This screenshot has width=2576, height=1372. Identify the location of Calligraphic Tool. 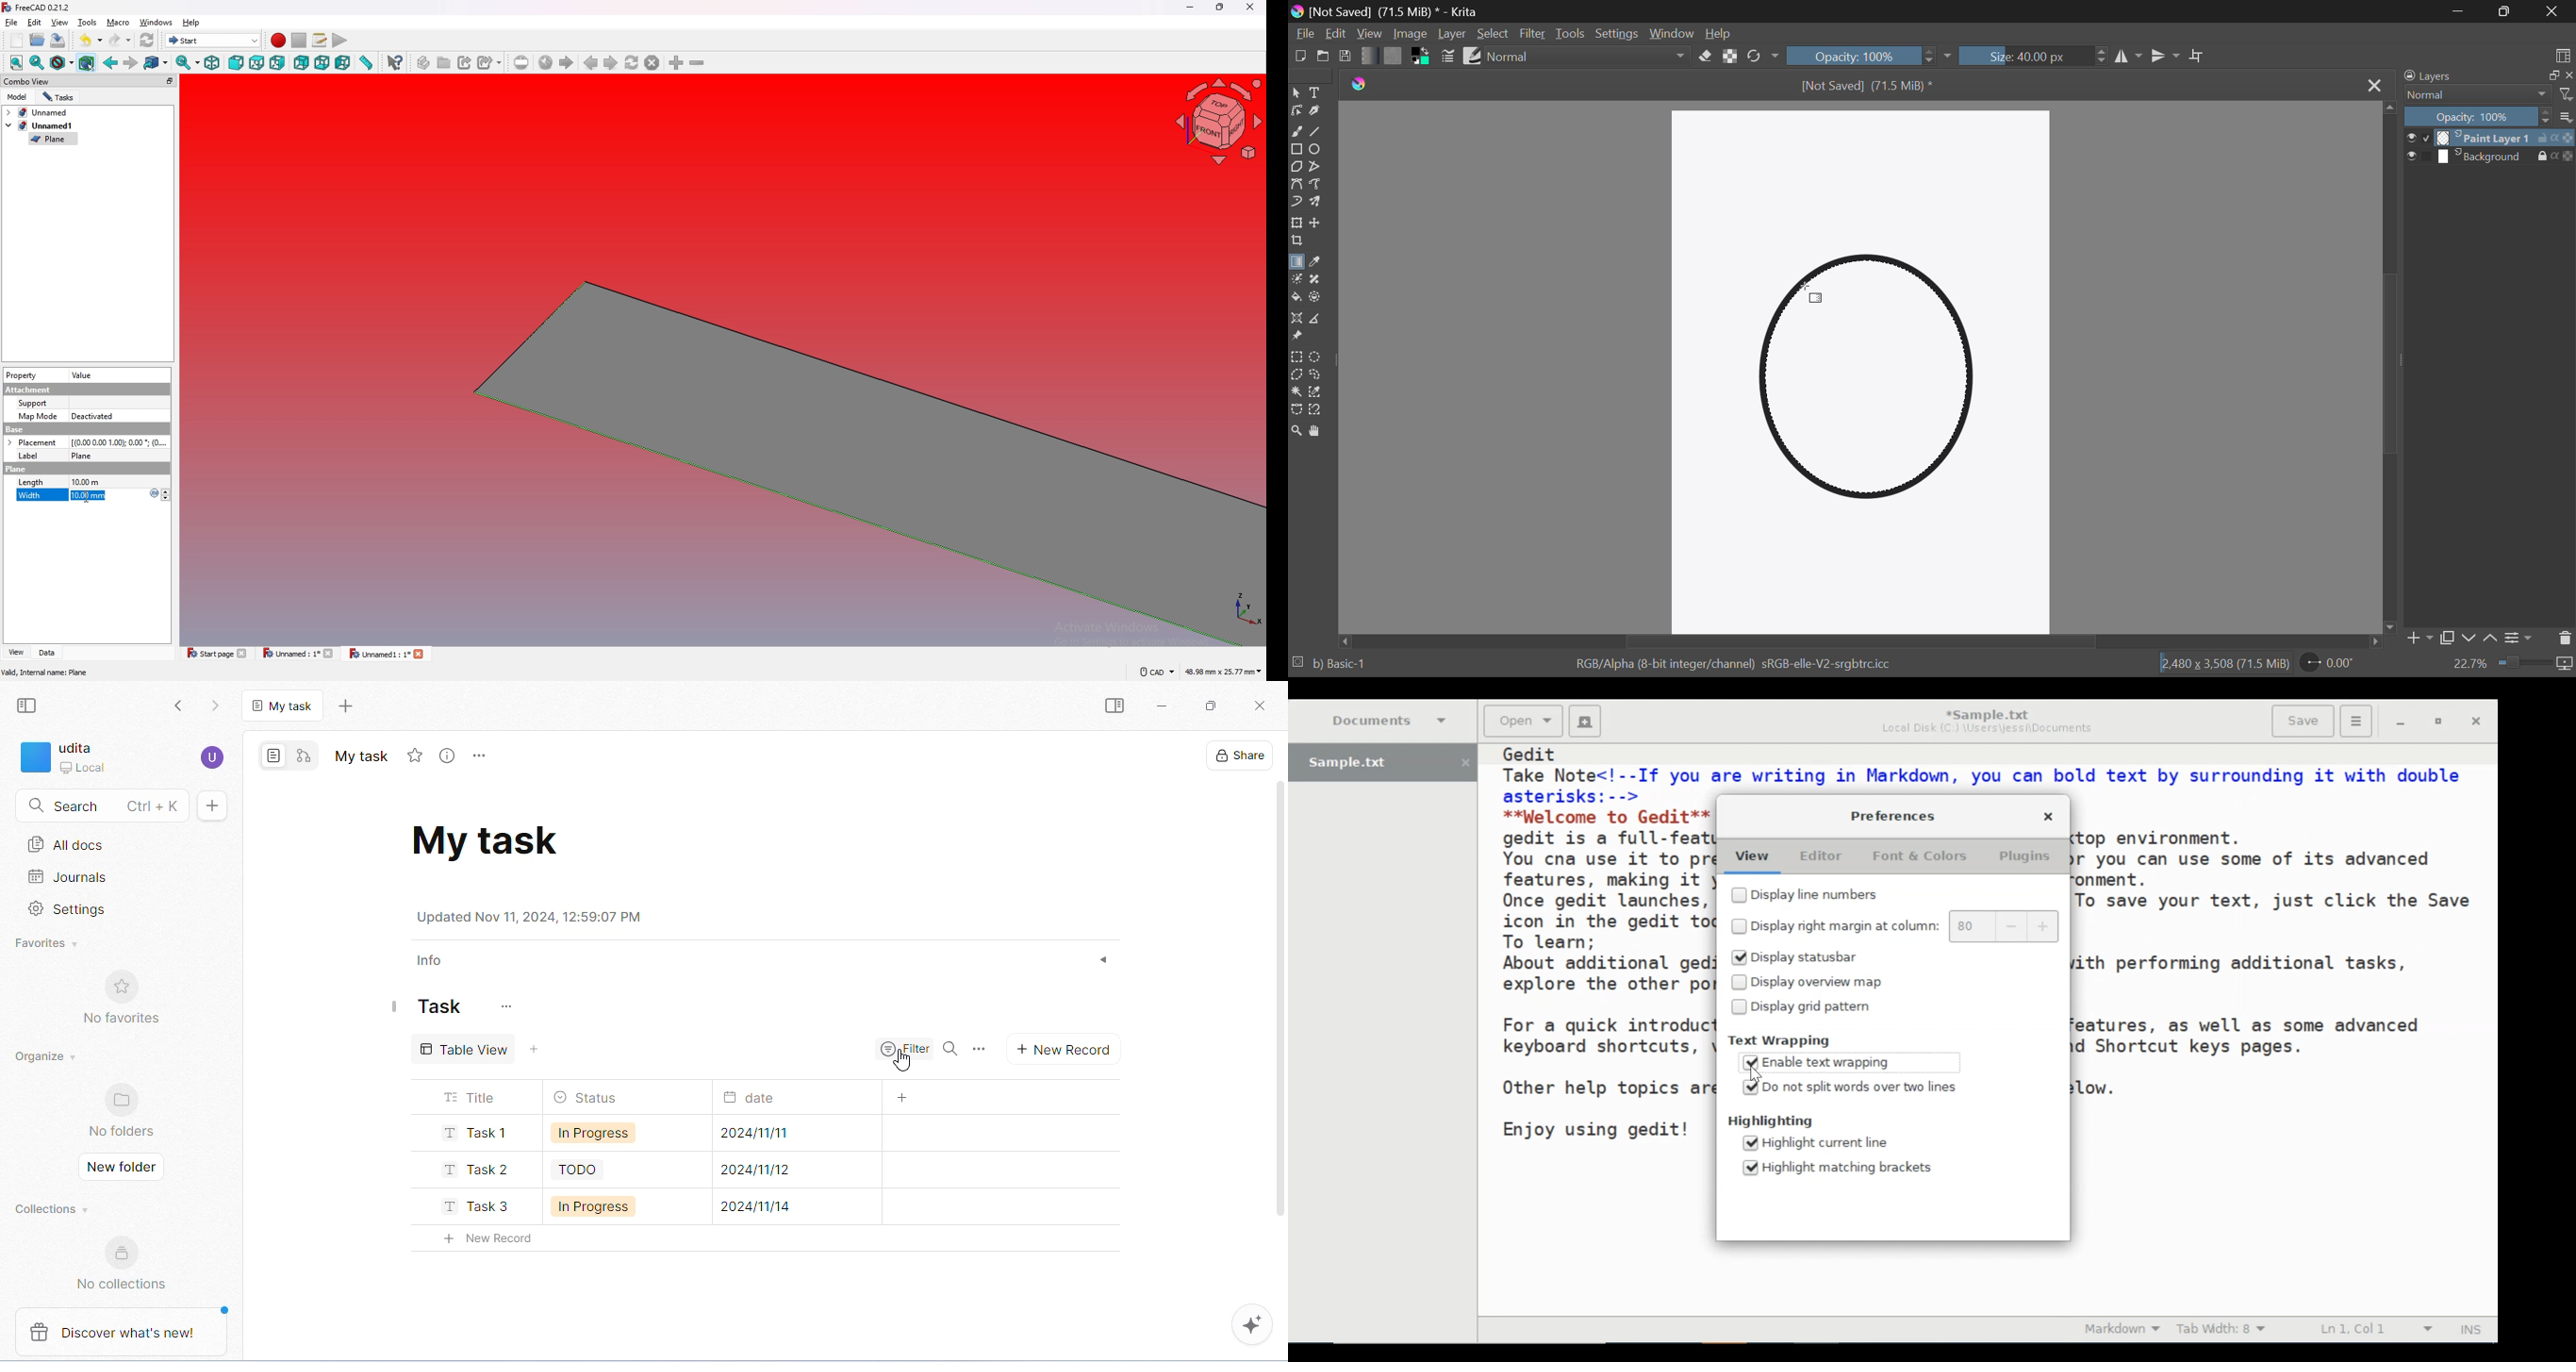
(1317, 113).